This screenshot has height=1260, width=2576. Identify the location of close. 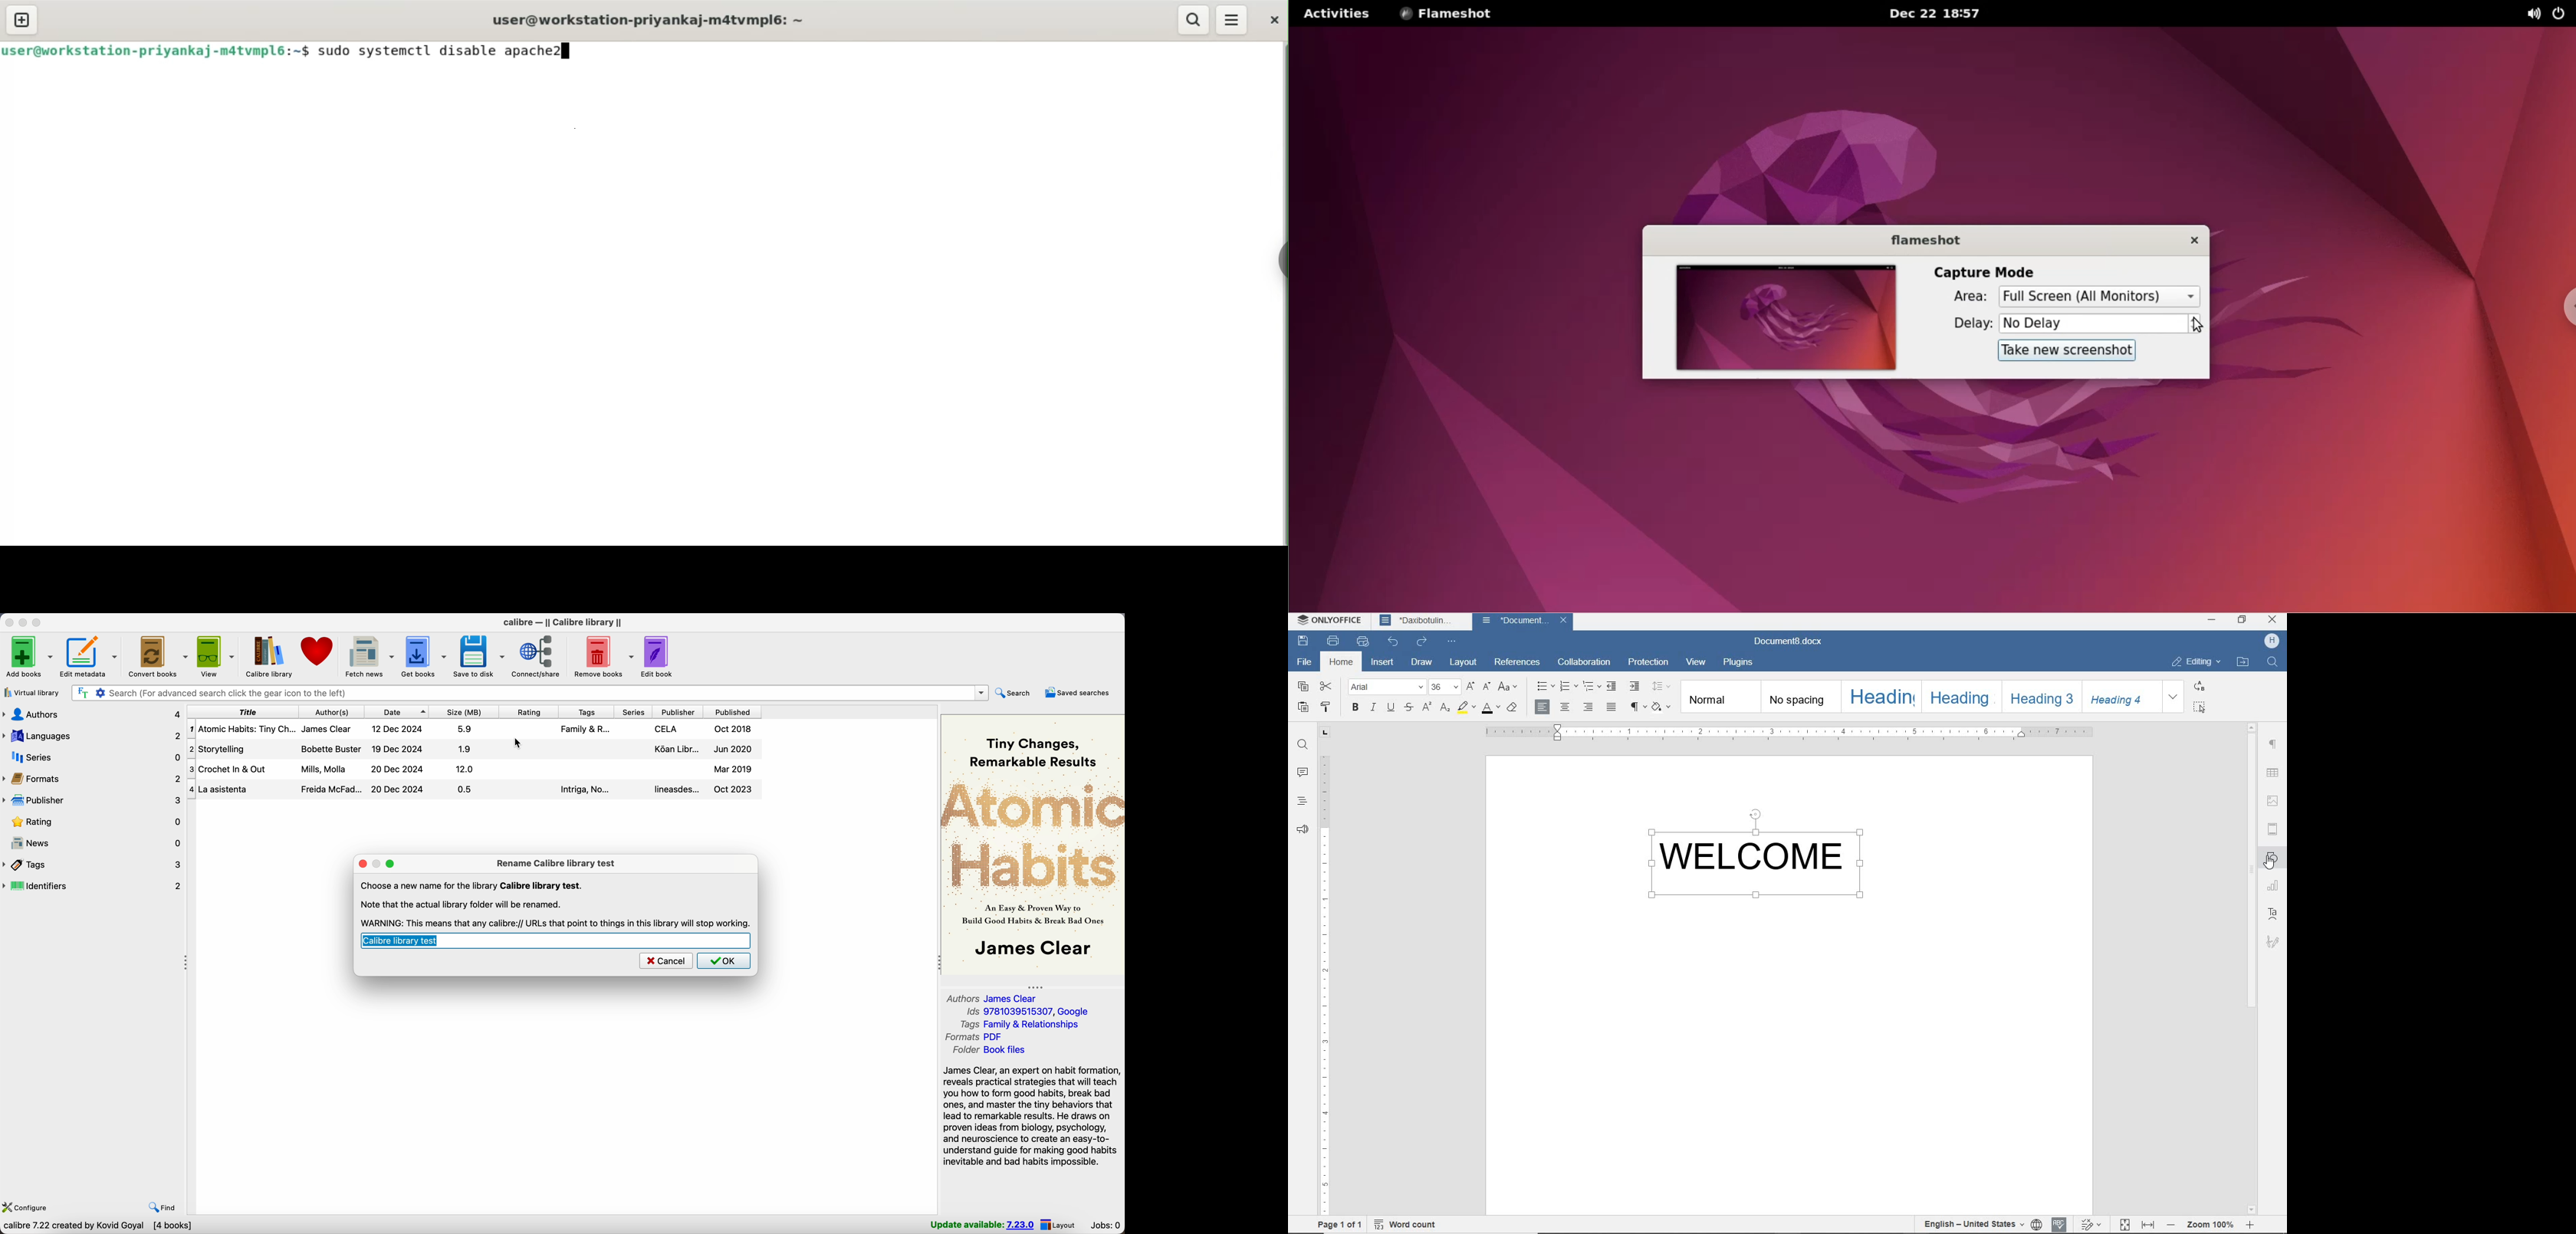
(1566, 620).